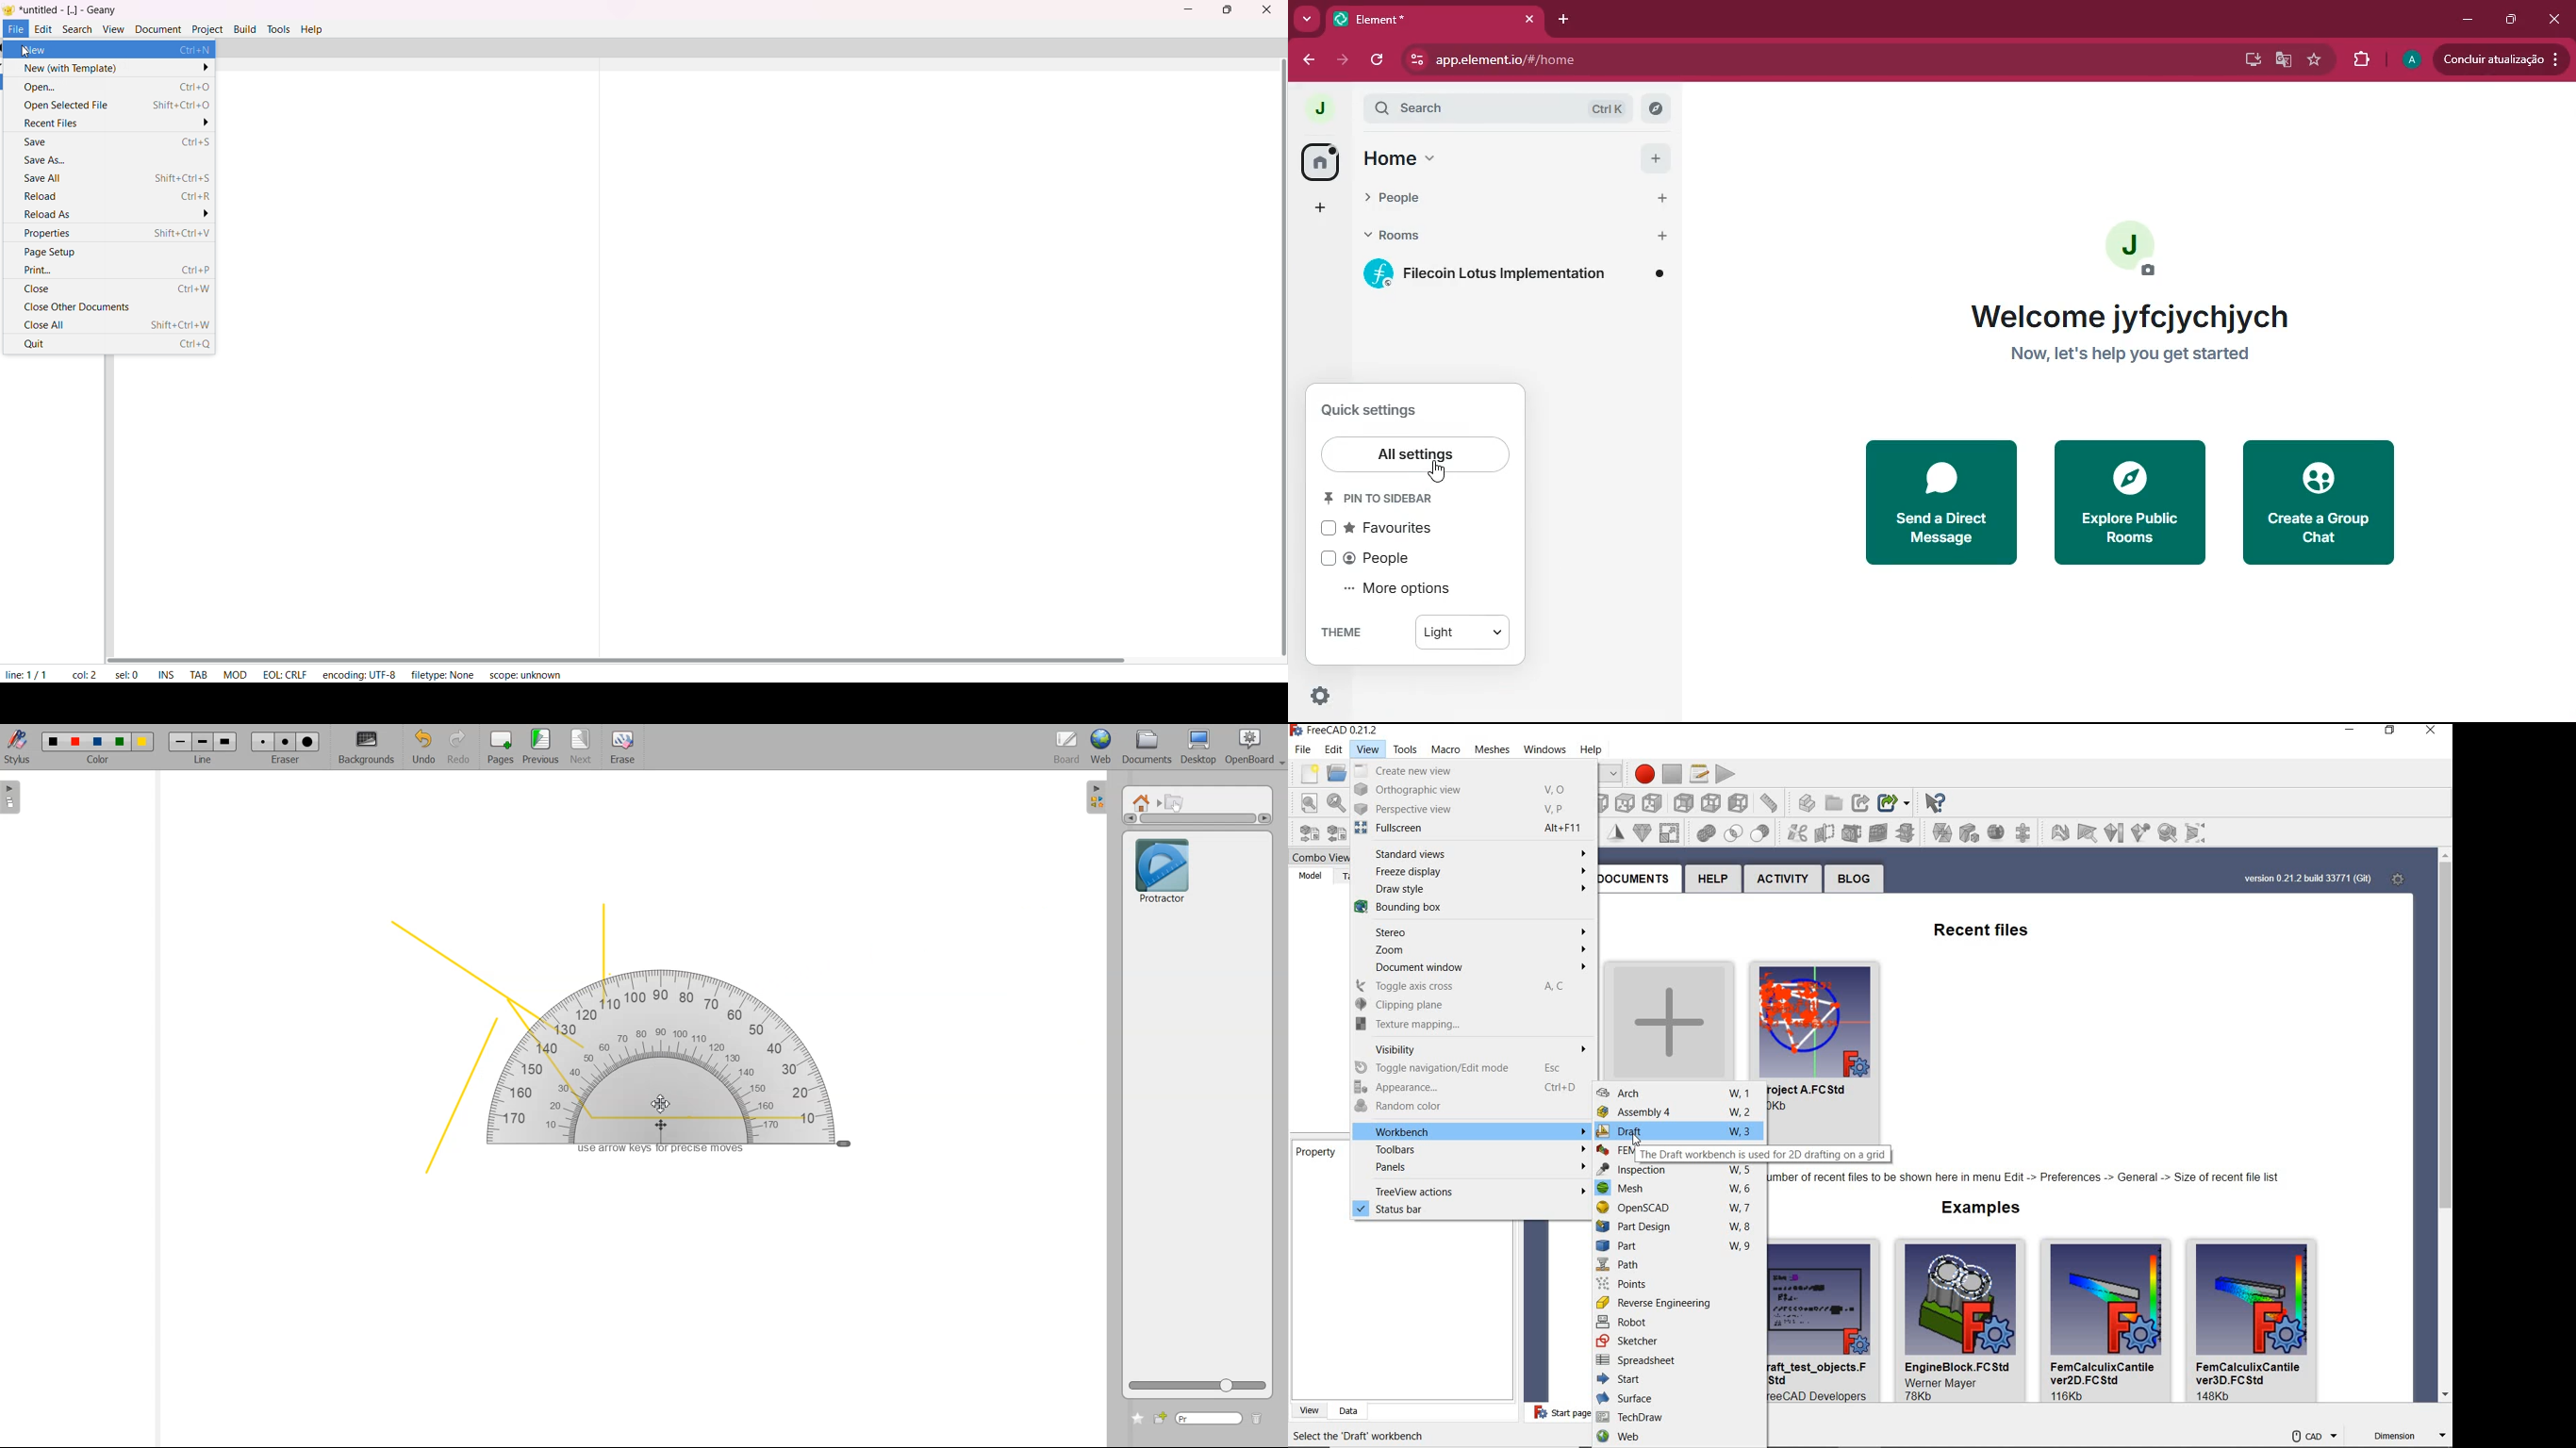 The height and width of the screenshot is (1456, 2576). I want to click on bottom, so click(1685, 802).